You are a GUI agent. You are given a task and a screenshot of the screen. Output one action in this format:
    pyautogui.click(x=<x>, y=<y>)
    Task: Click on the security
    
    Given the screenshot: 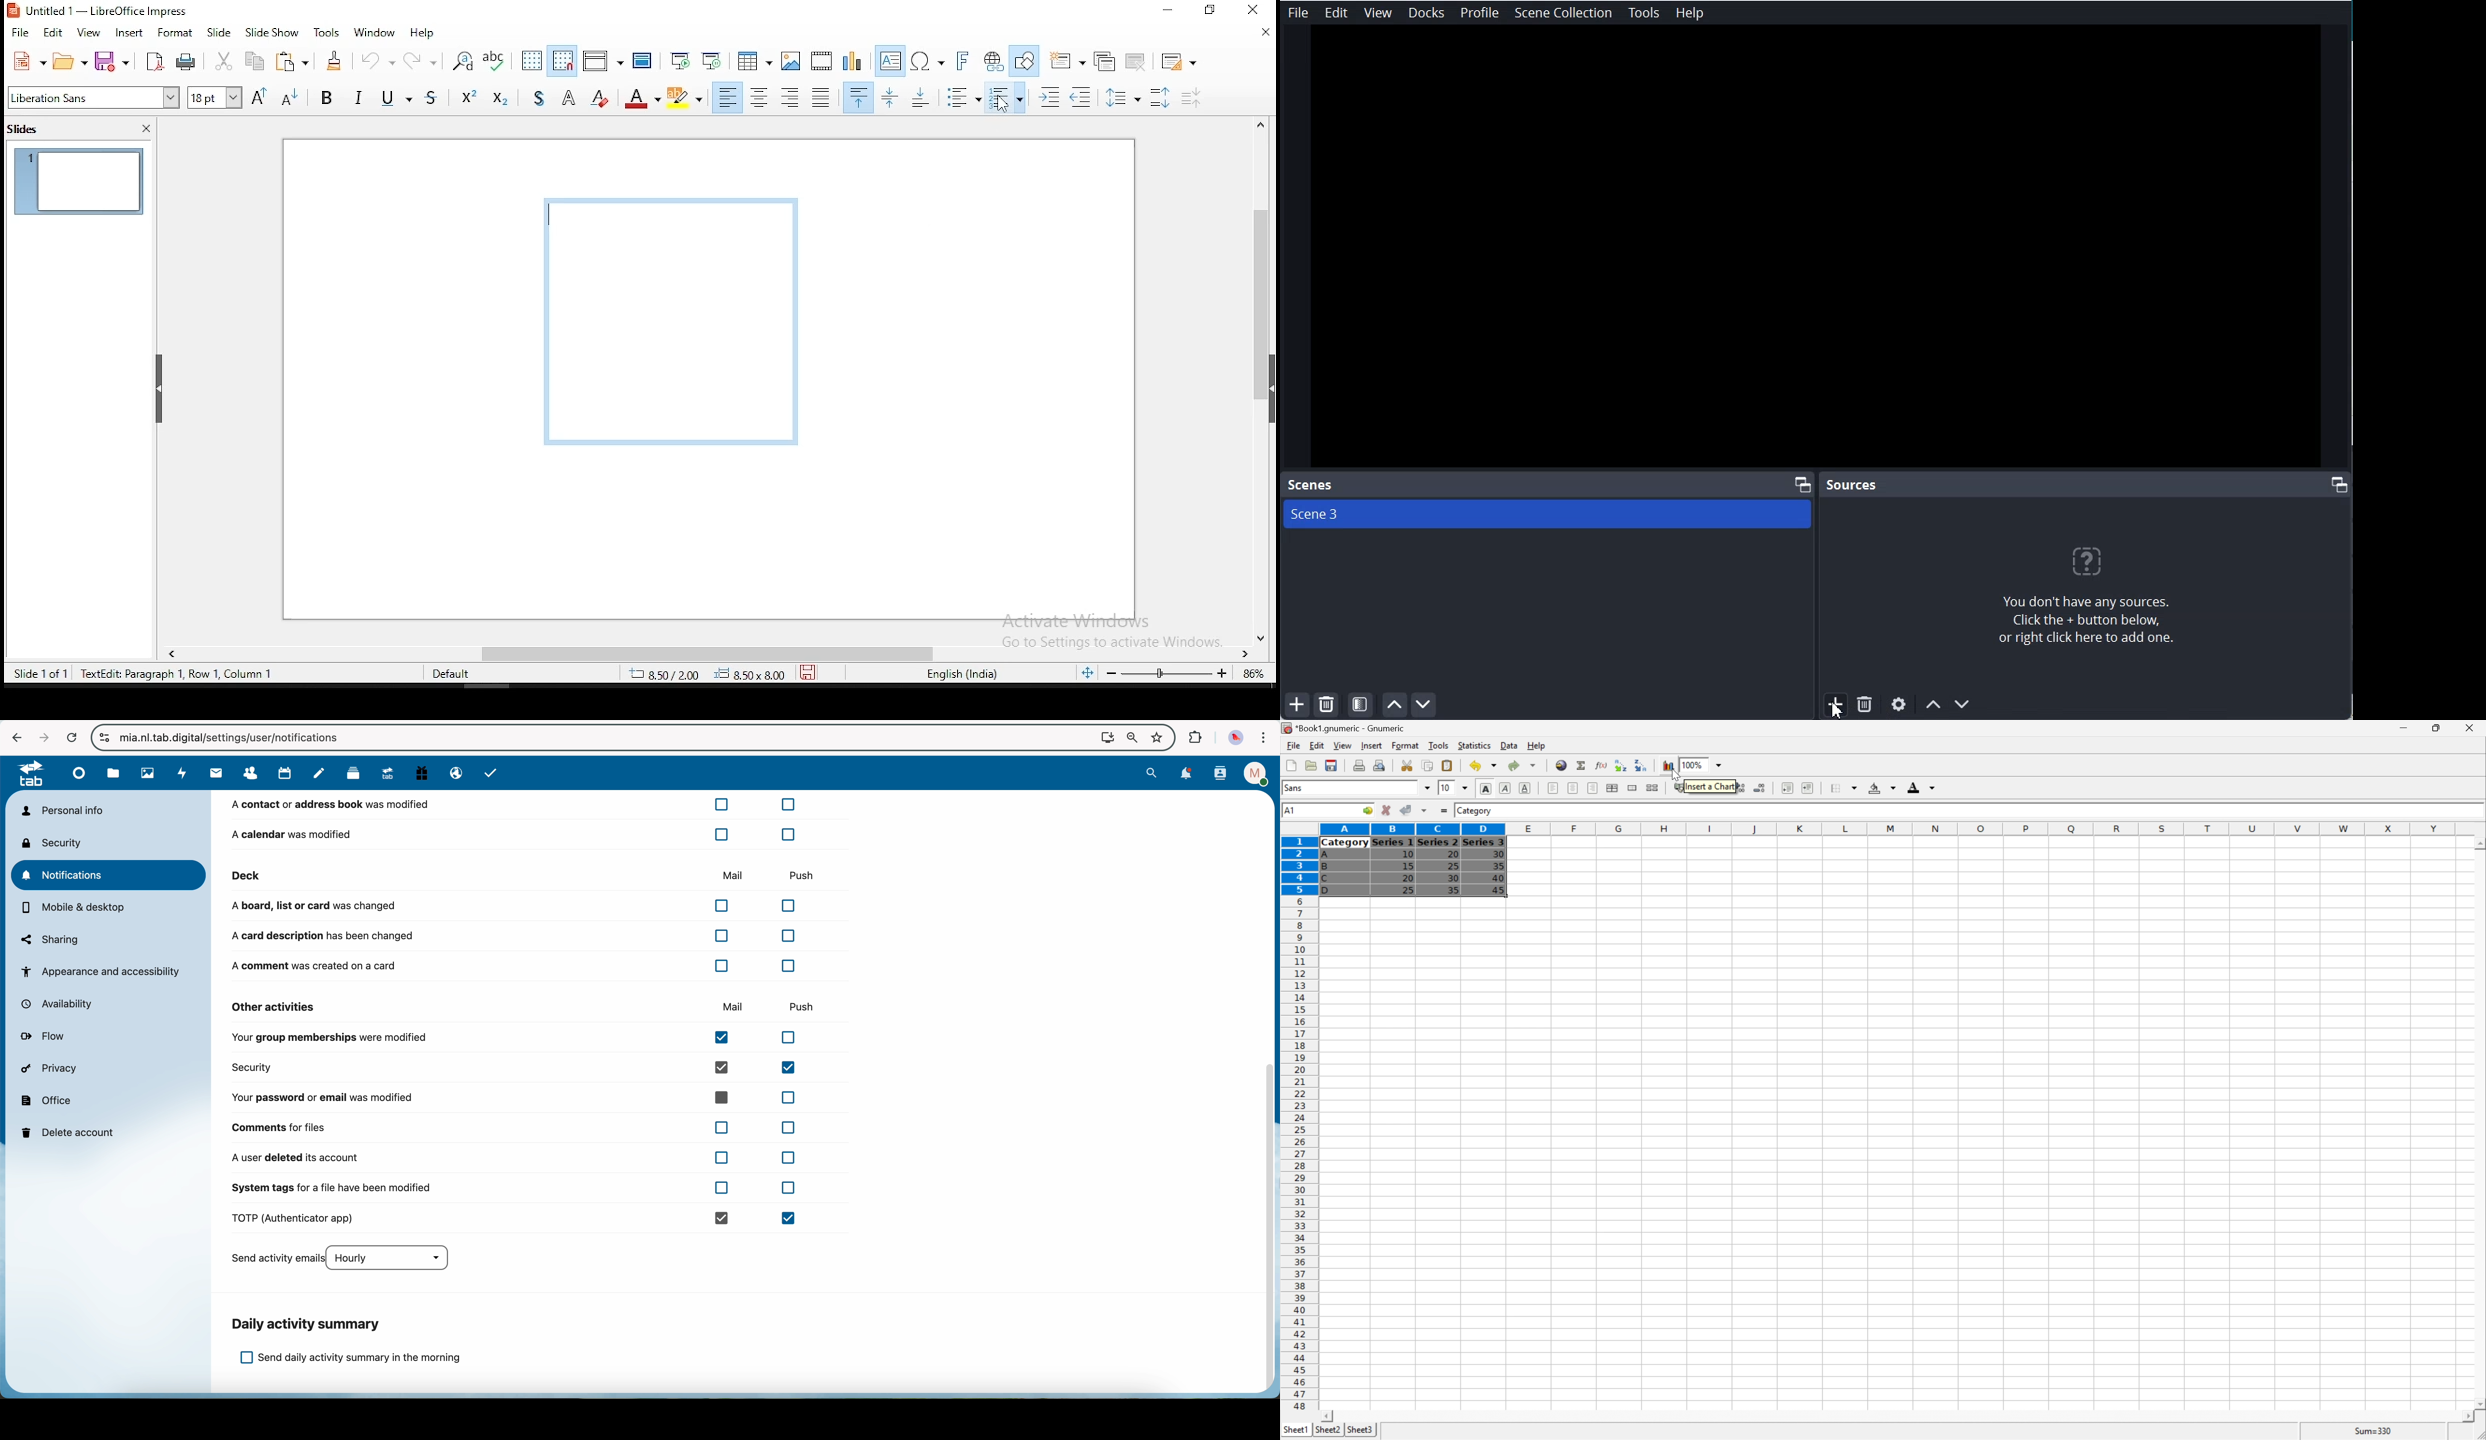 What is the action you would take?
    pyautogui.click(x=55, y=843)
    